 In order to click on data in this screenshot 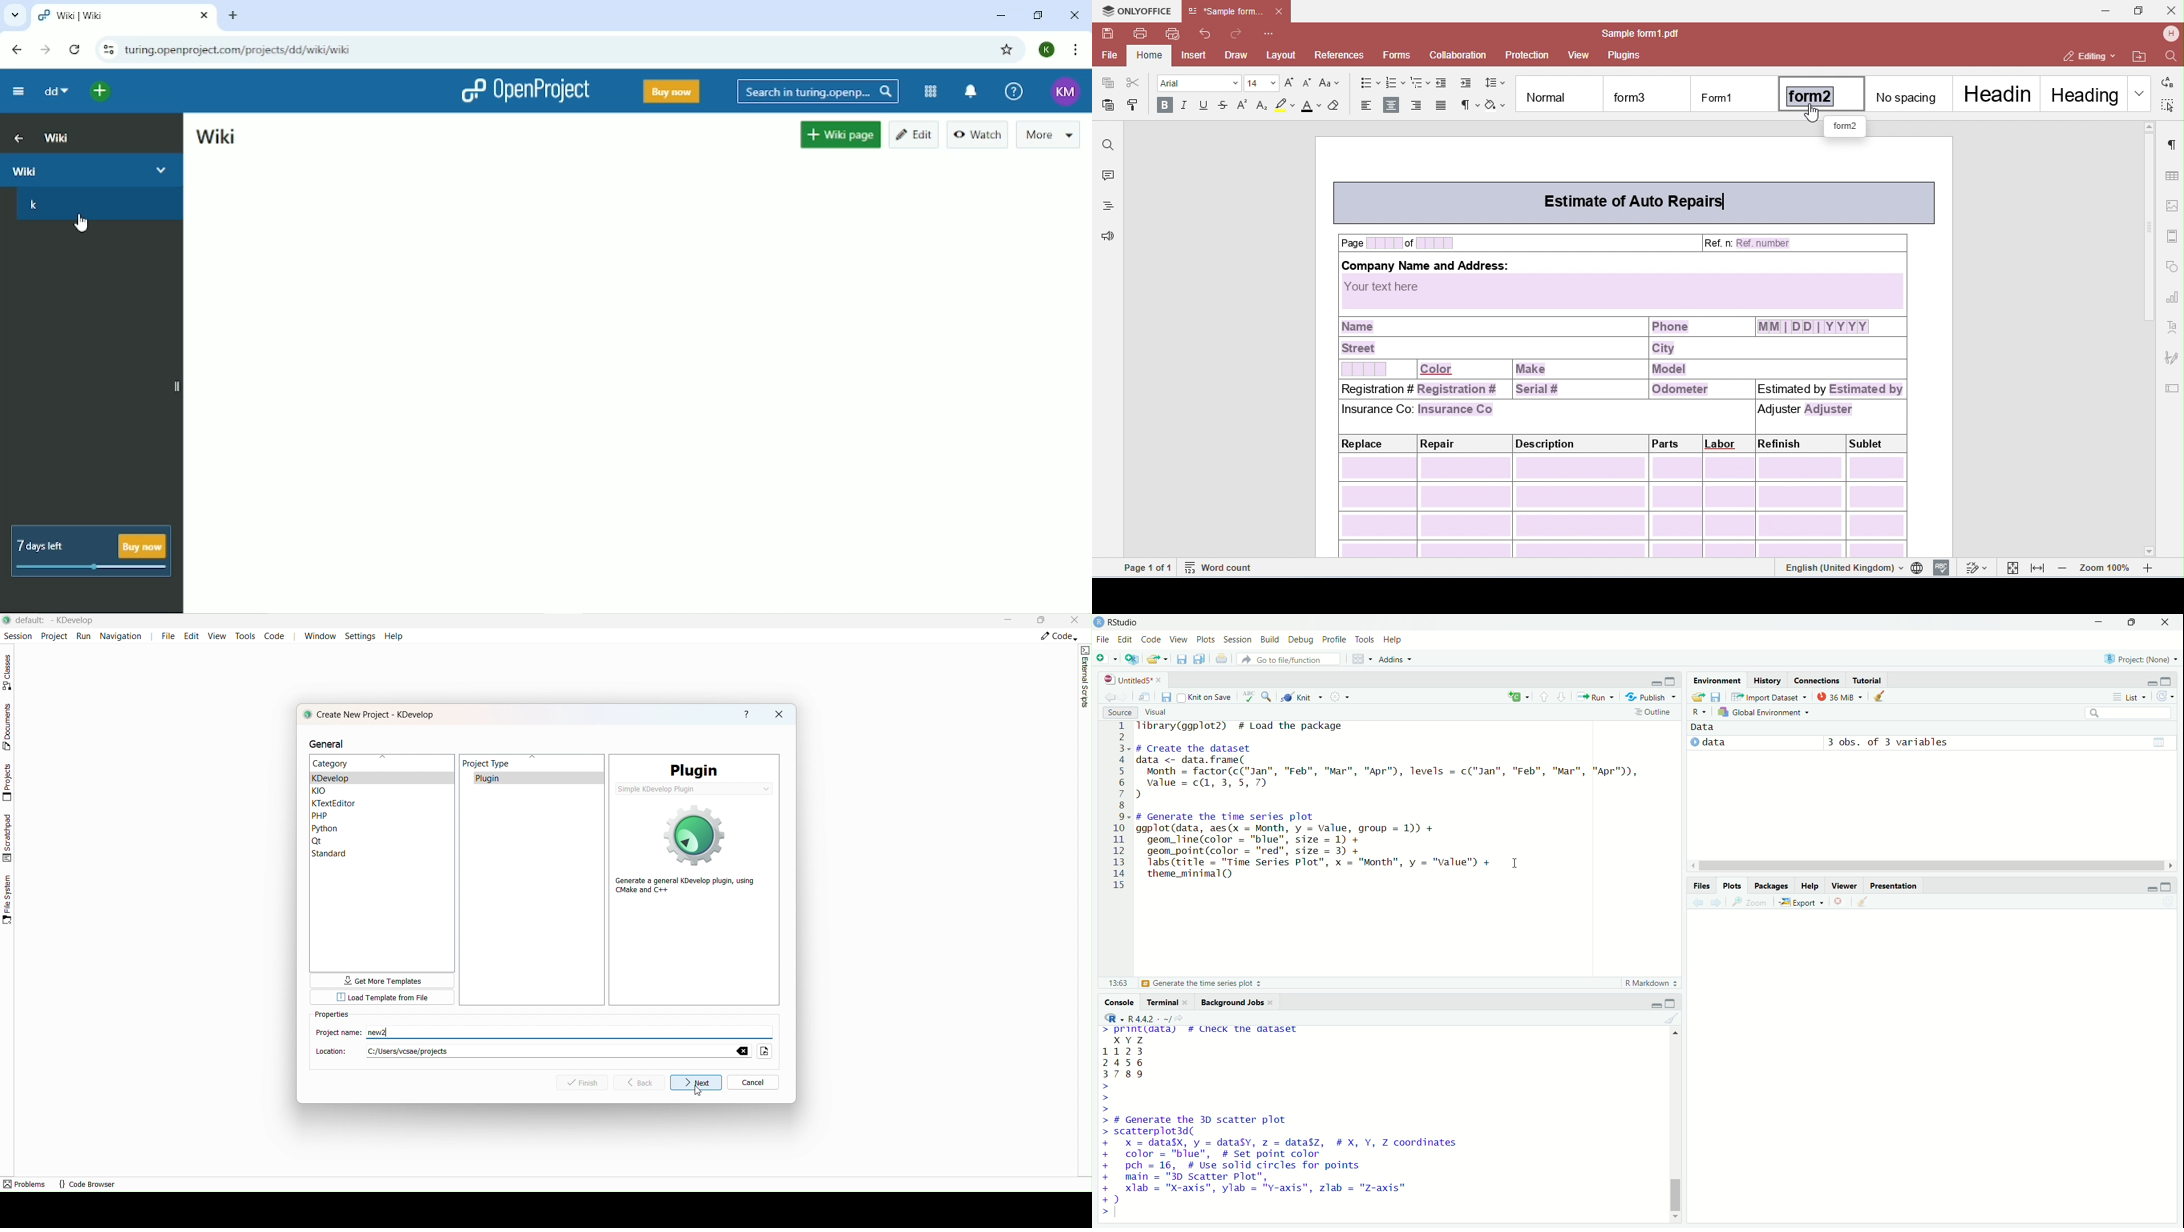, I will do `click(1705, 727)`.